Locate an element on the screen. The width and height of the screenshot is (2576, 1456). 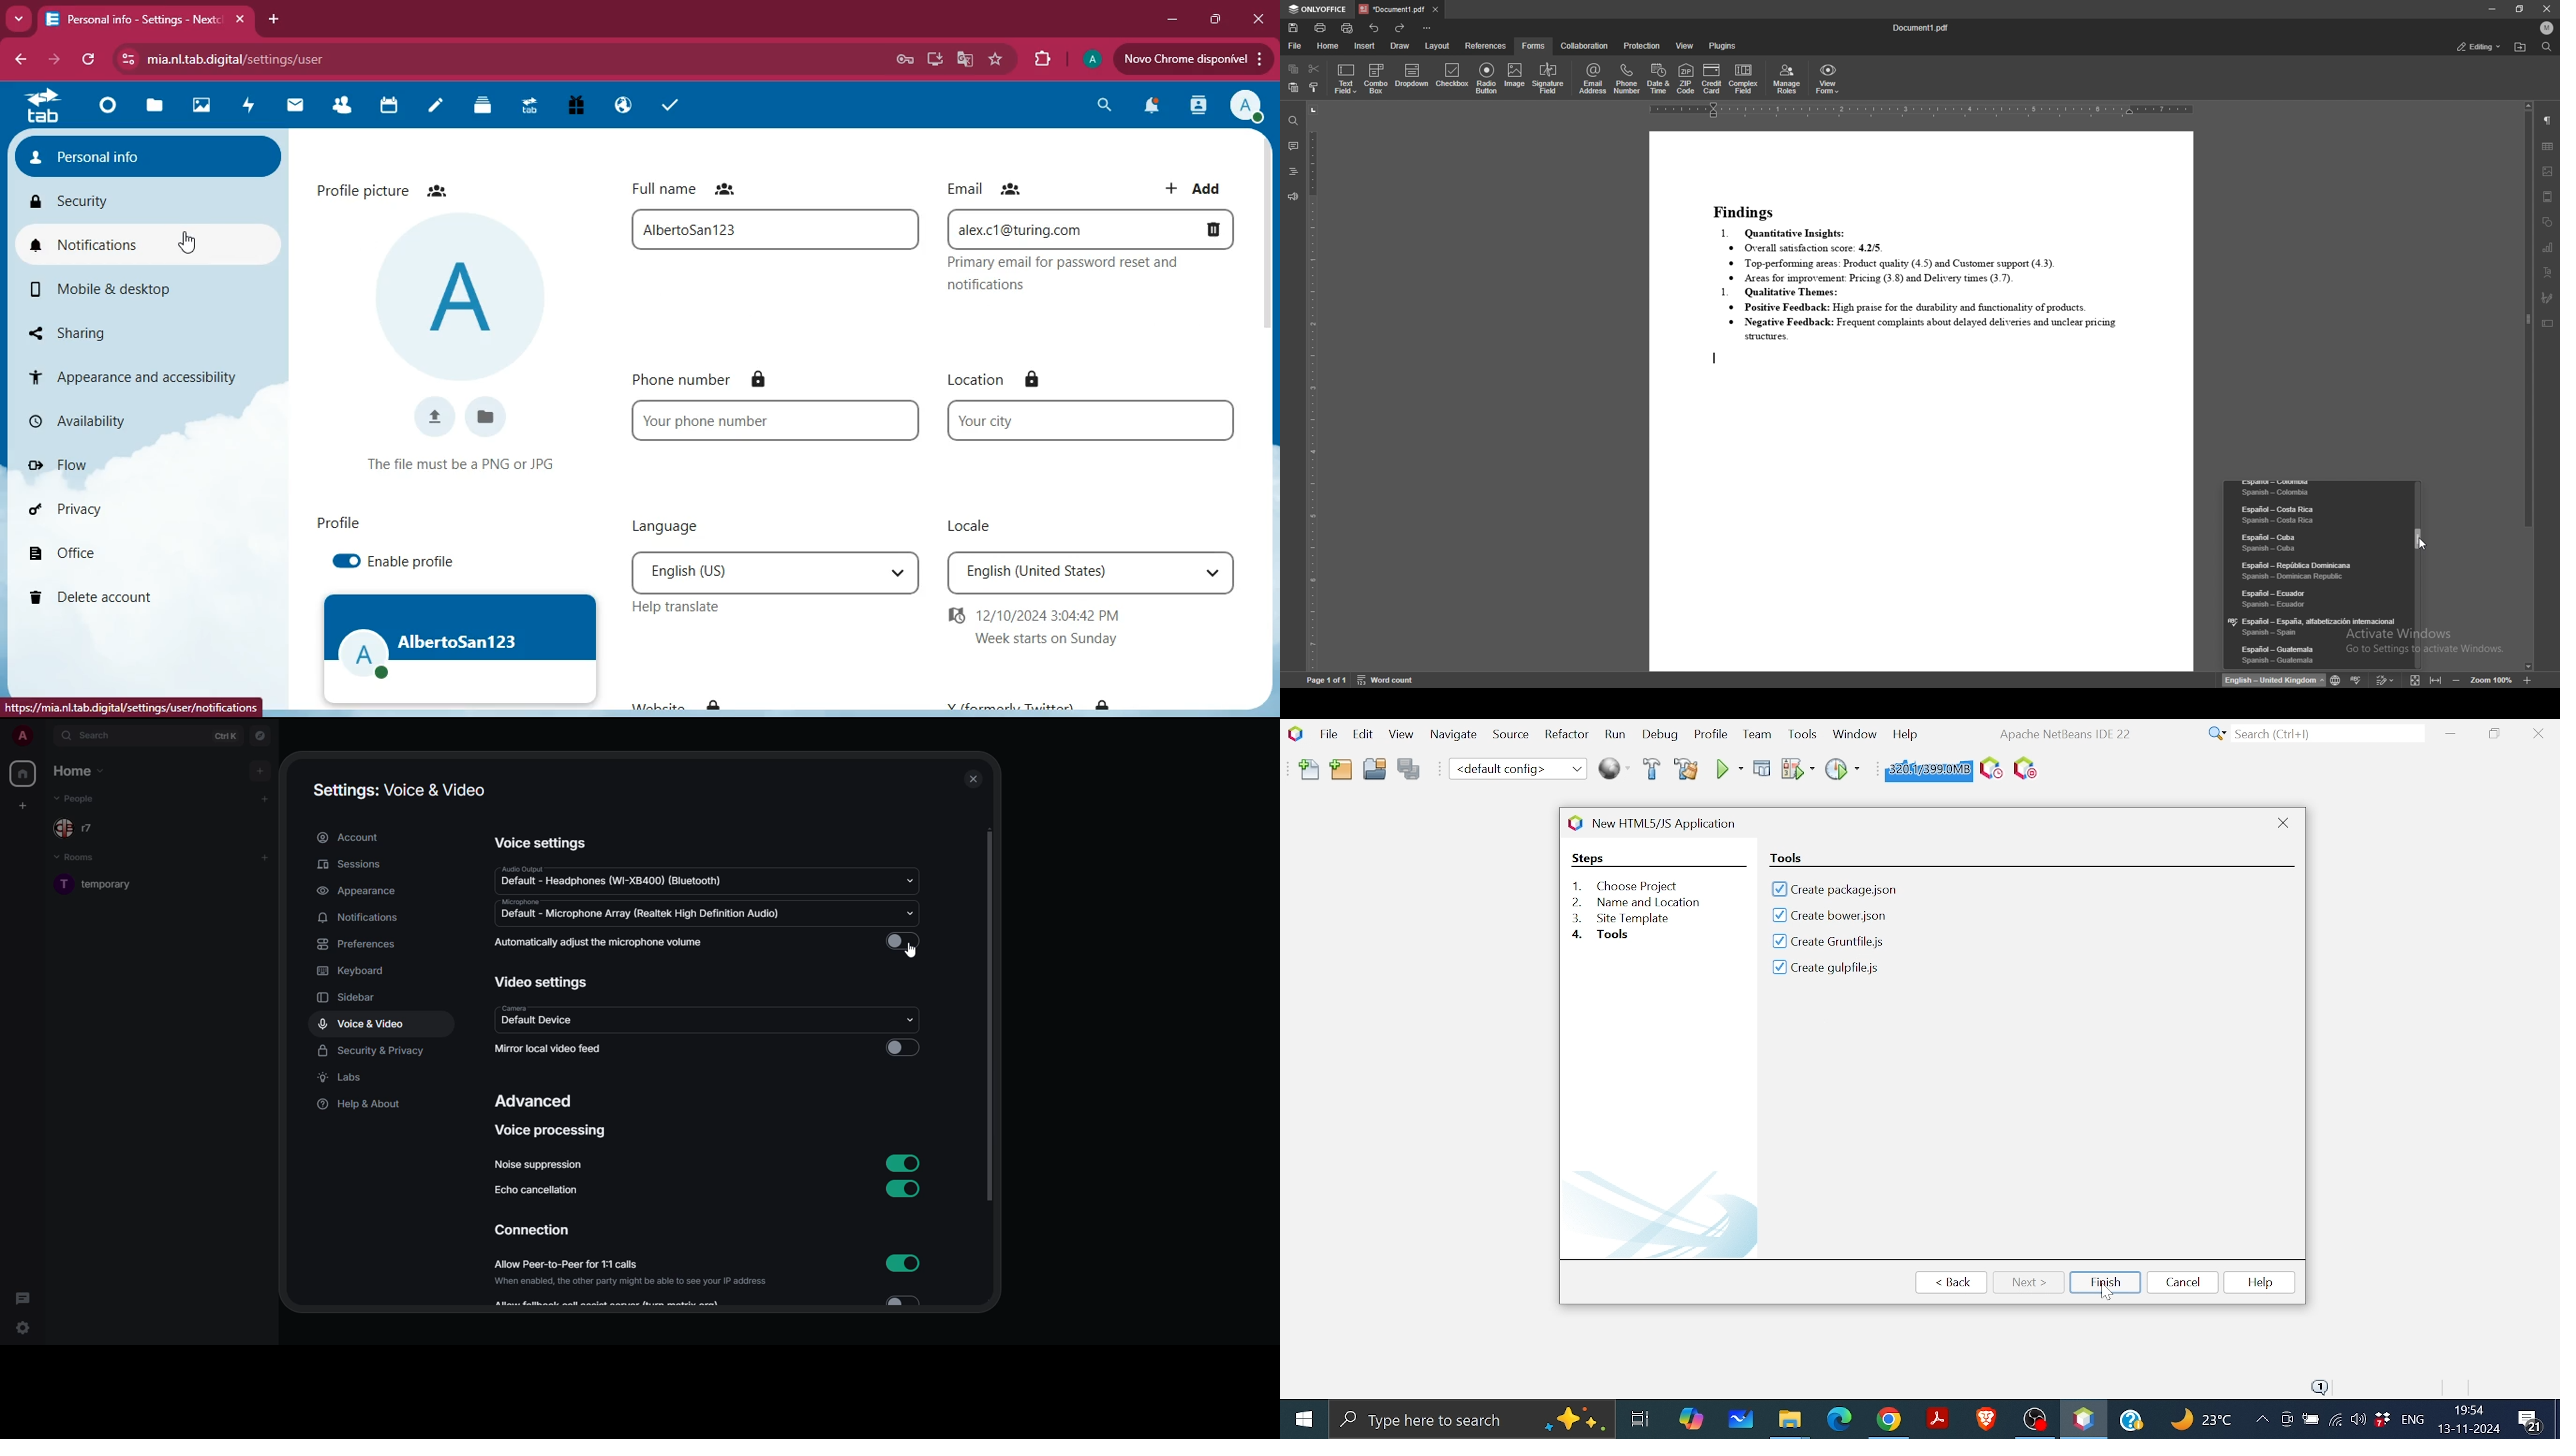
find is located at coordinates (2547, 46).